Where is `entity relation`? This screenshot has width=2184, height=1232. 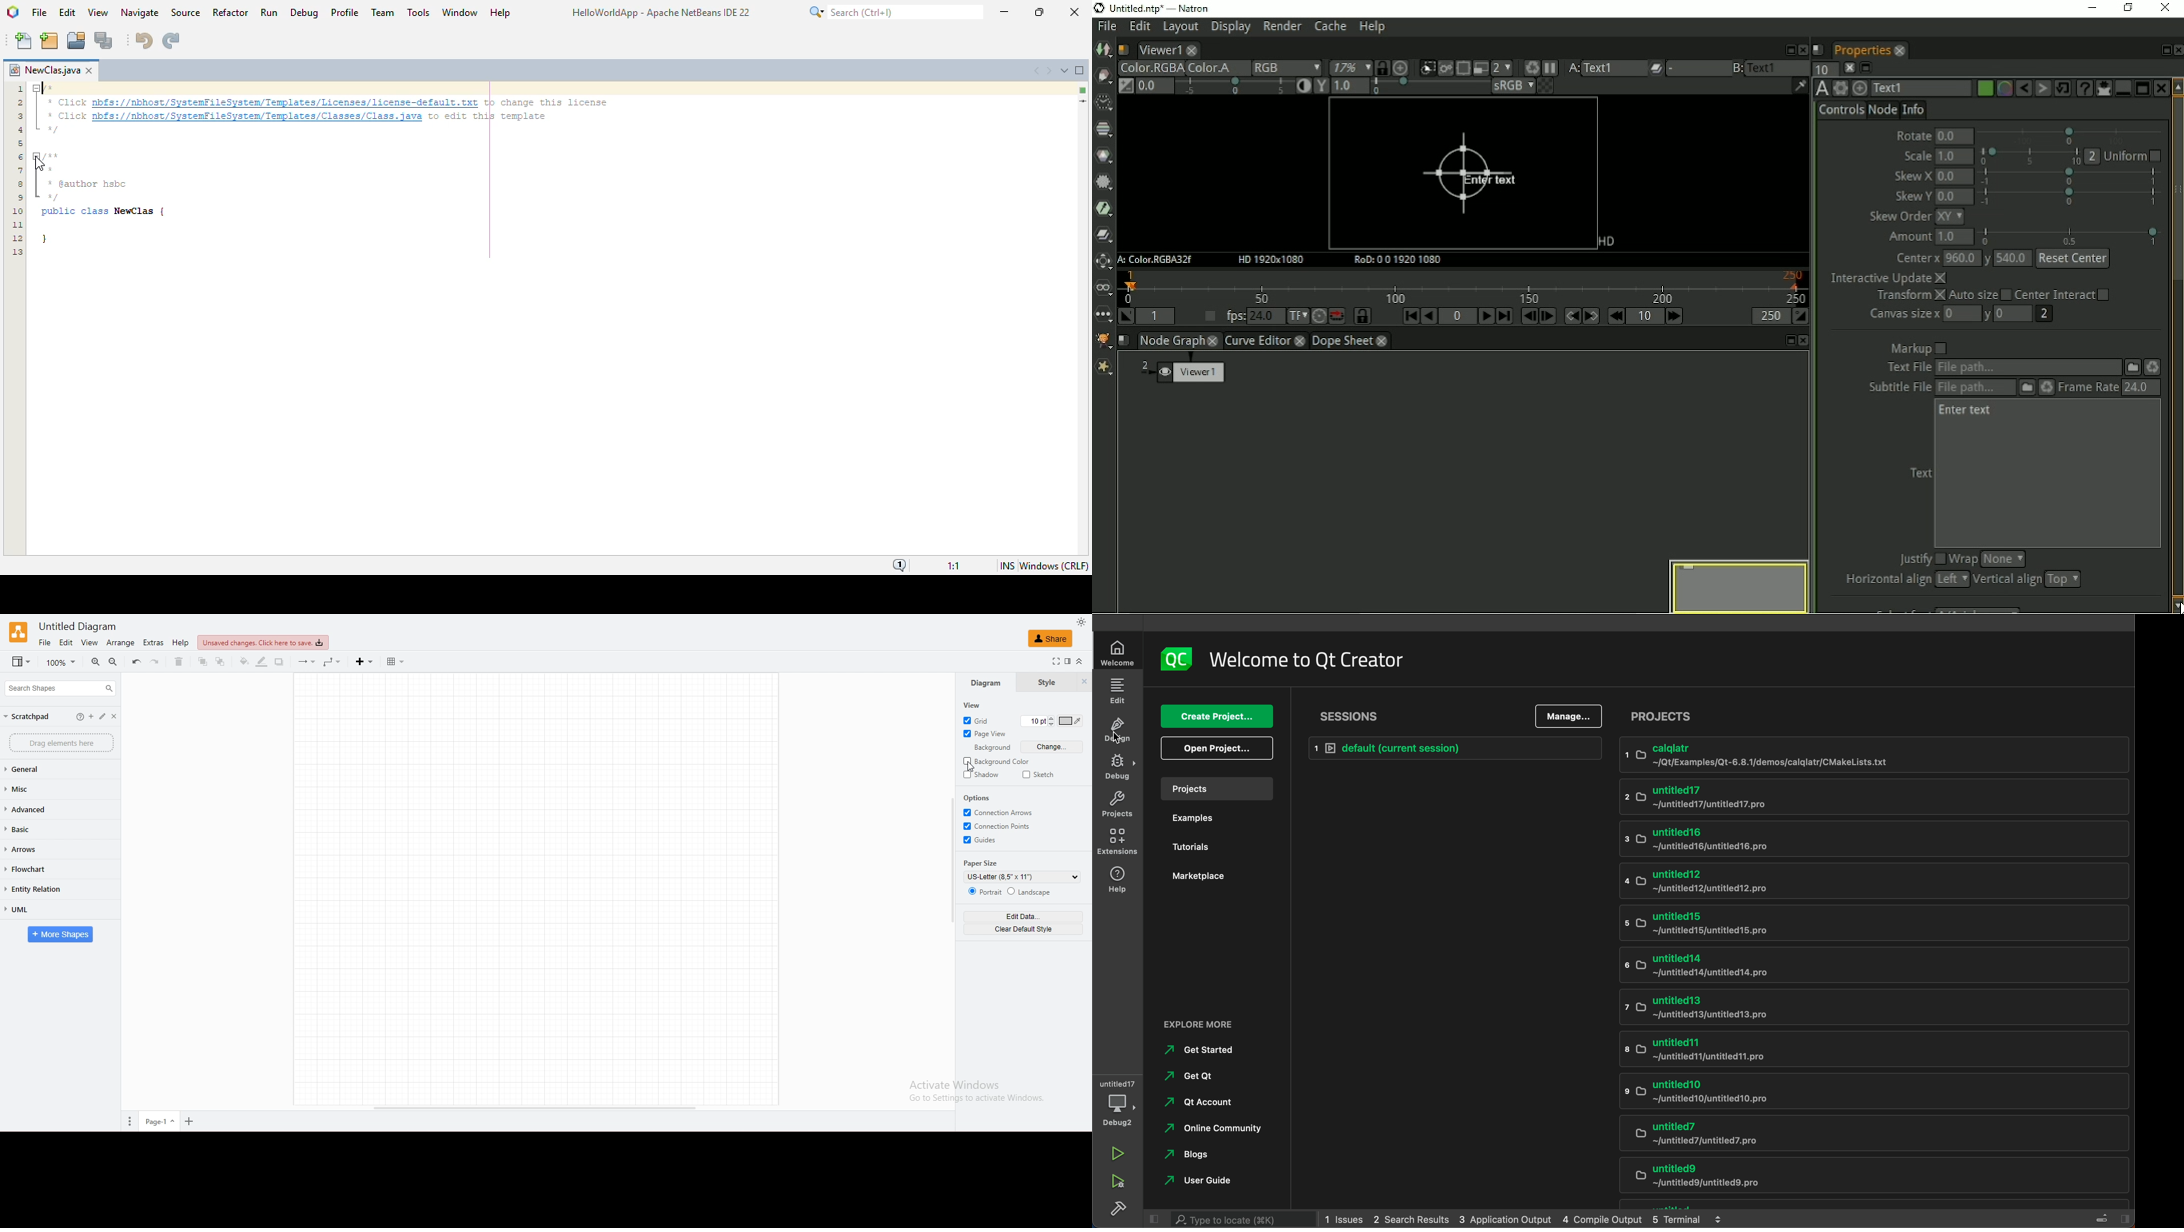 entity relation is located at coordinates (46, 889).